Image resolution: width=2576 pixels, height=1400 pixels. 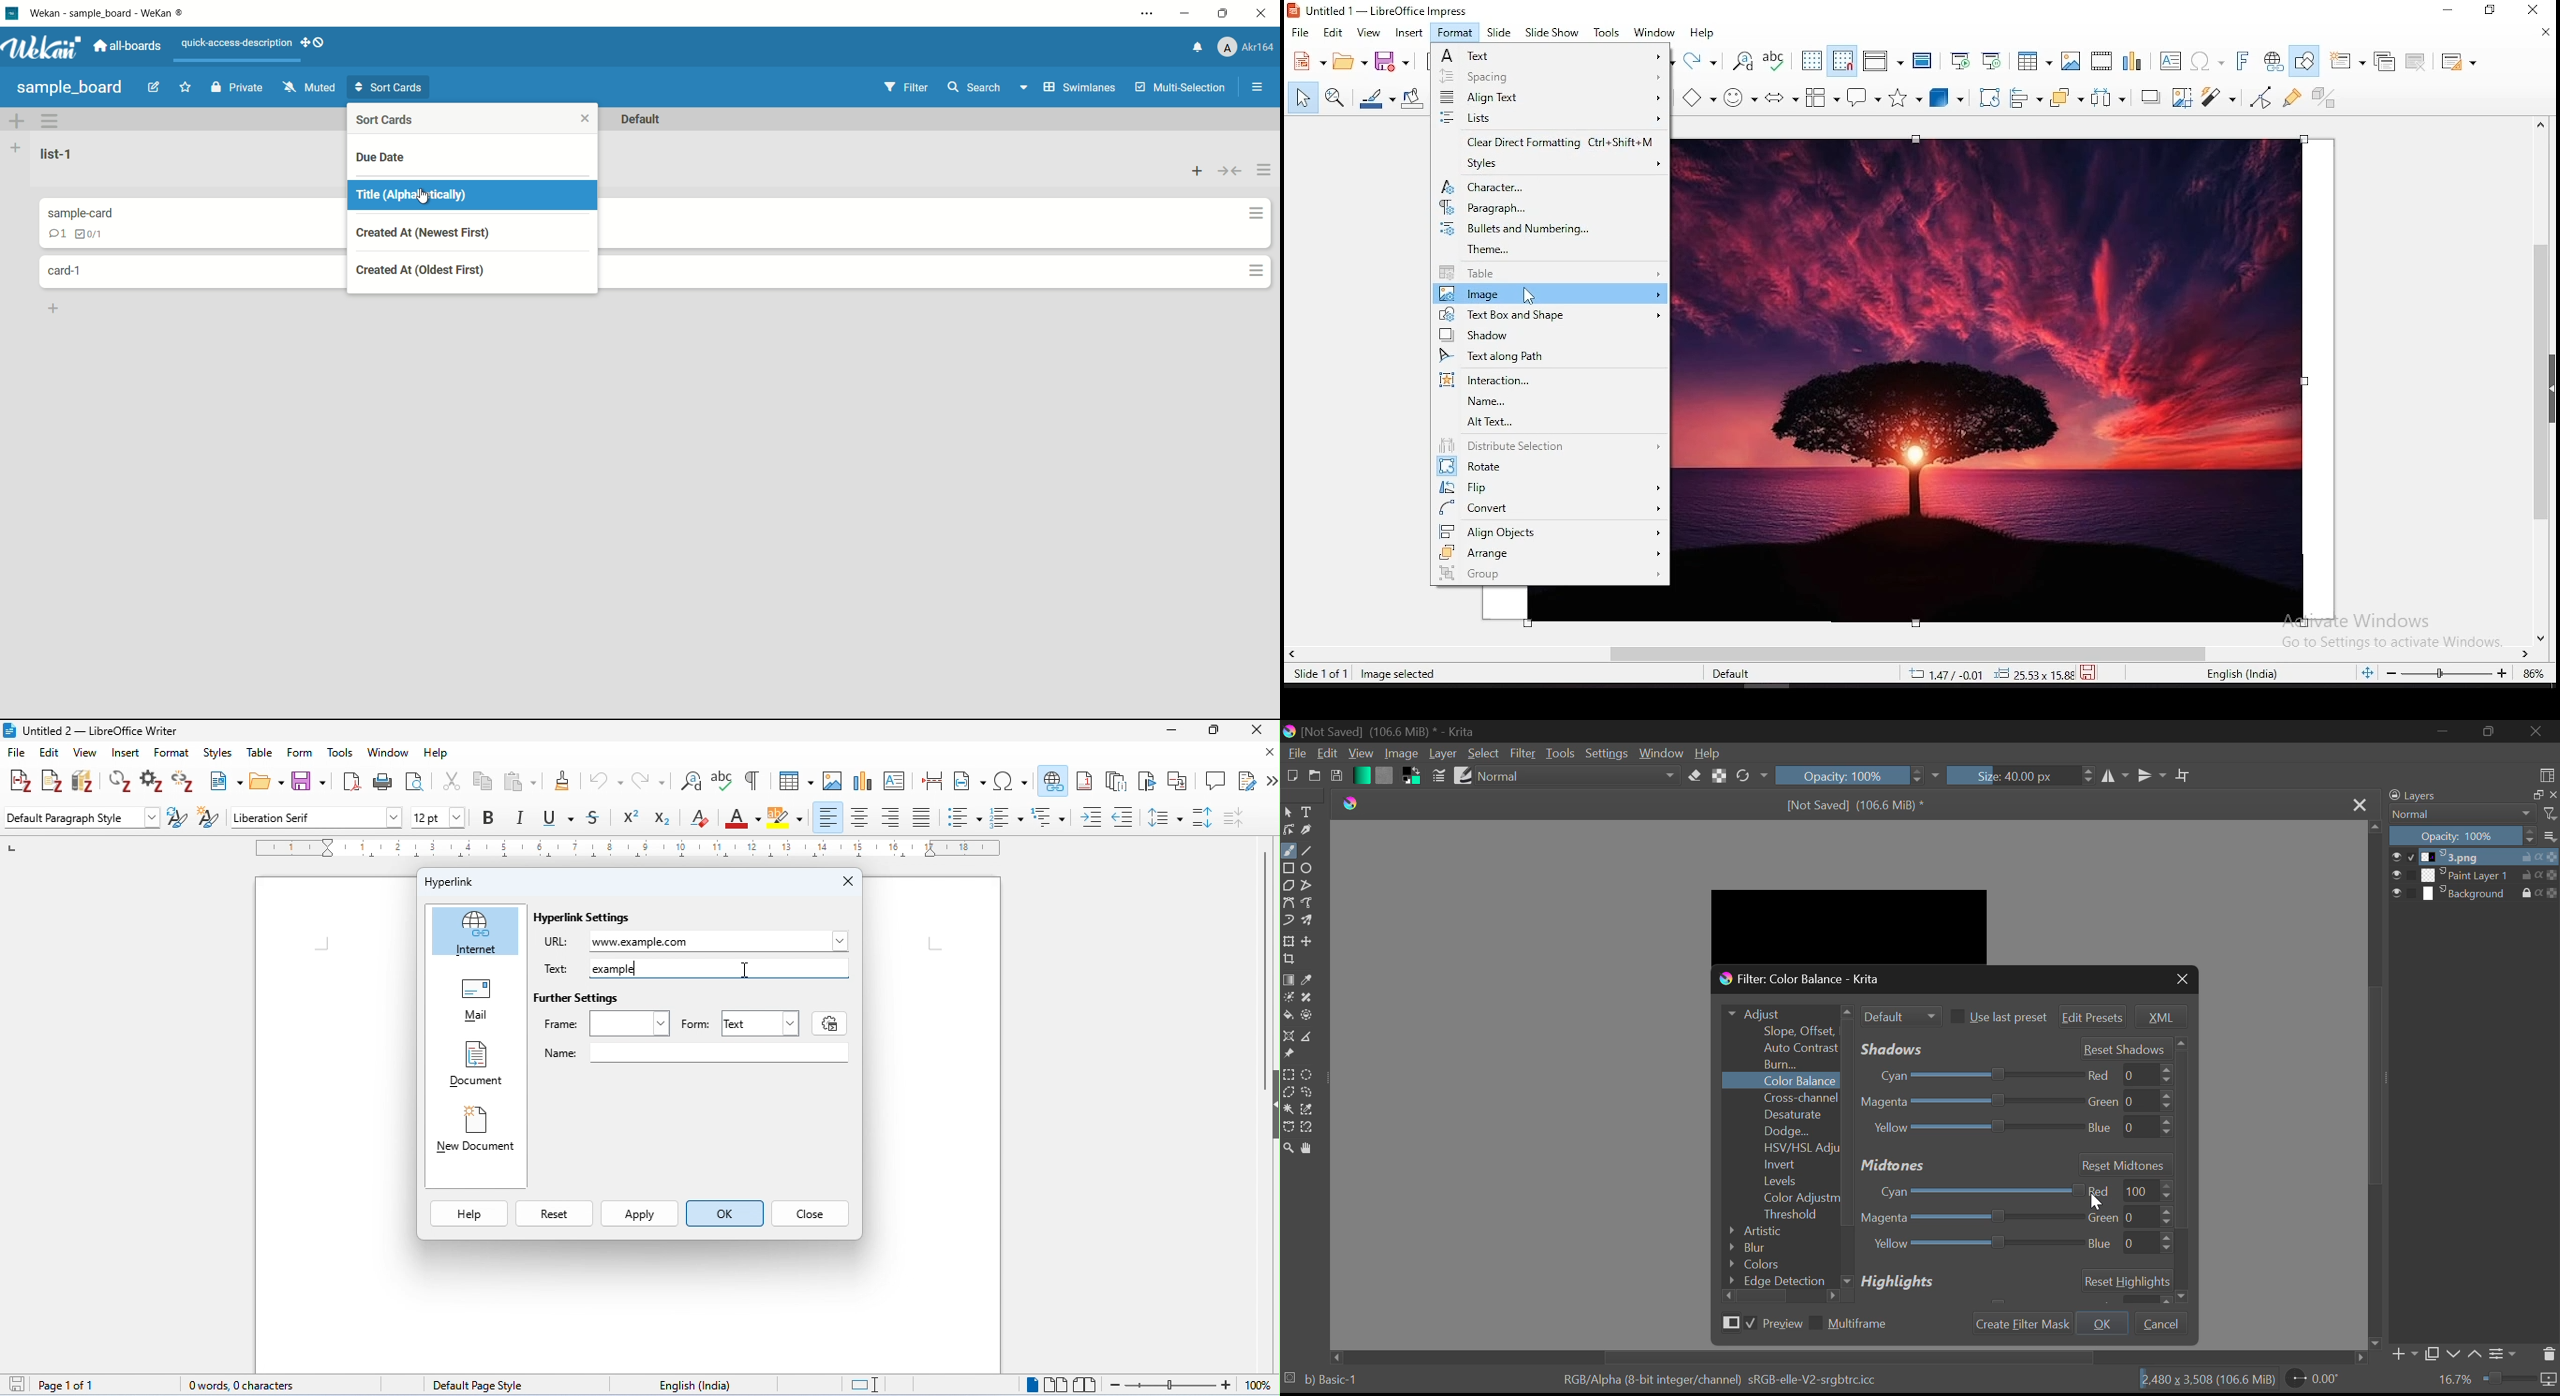 What do you see at coordinates (2127, 1128) in the screenshot?
I see `blue` at bounding box center [2127, 1128].